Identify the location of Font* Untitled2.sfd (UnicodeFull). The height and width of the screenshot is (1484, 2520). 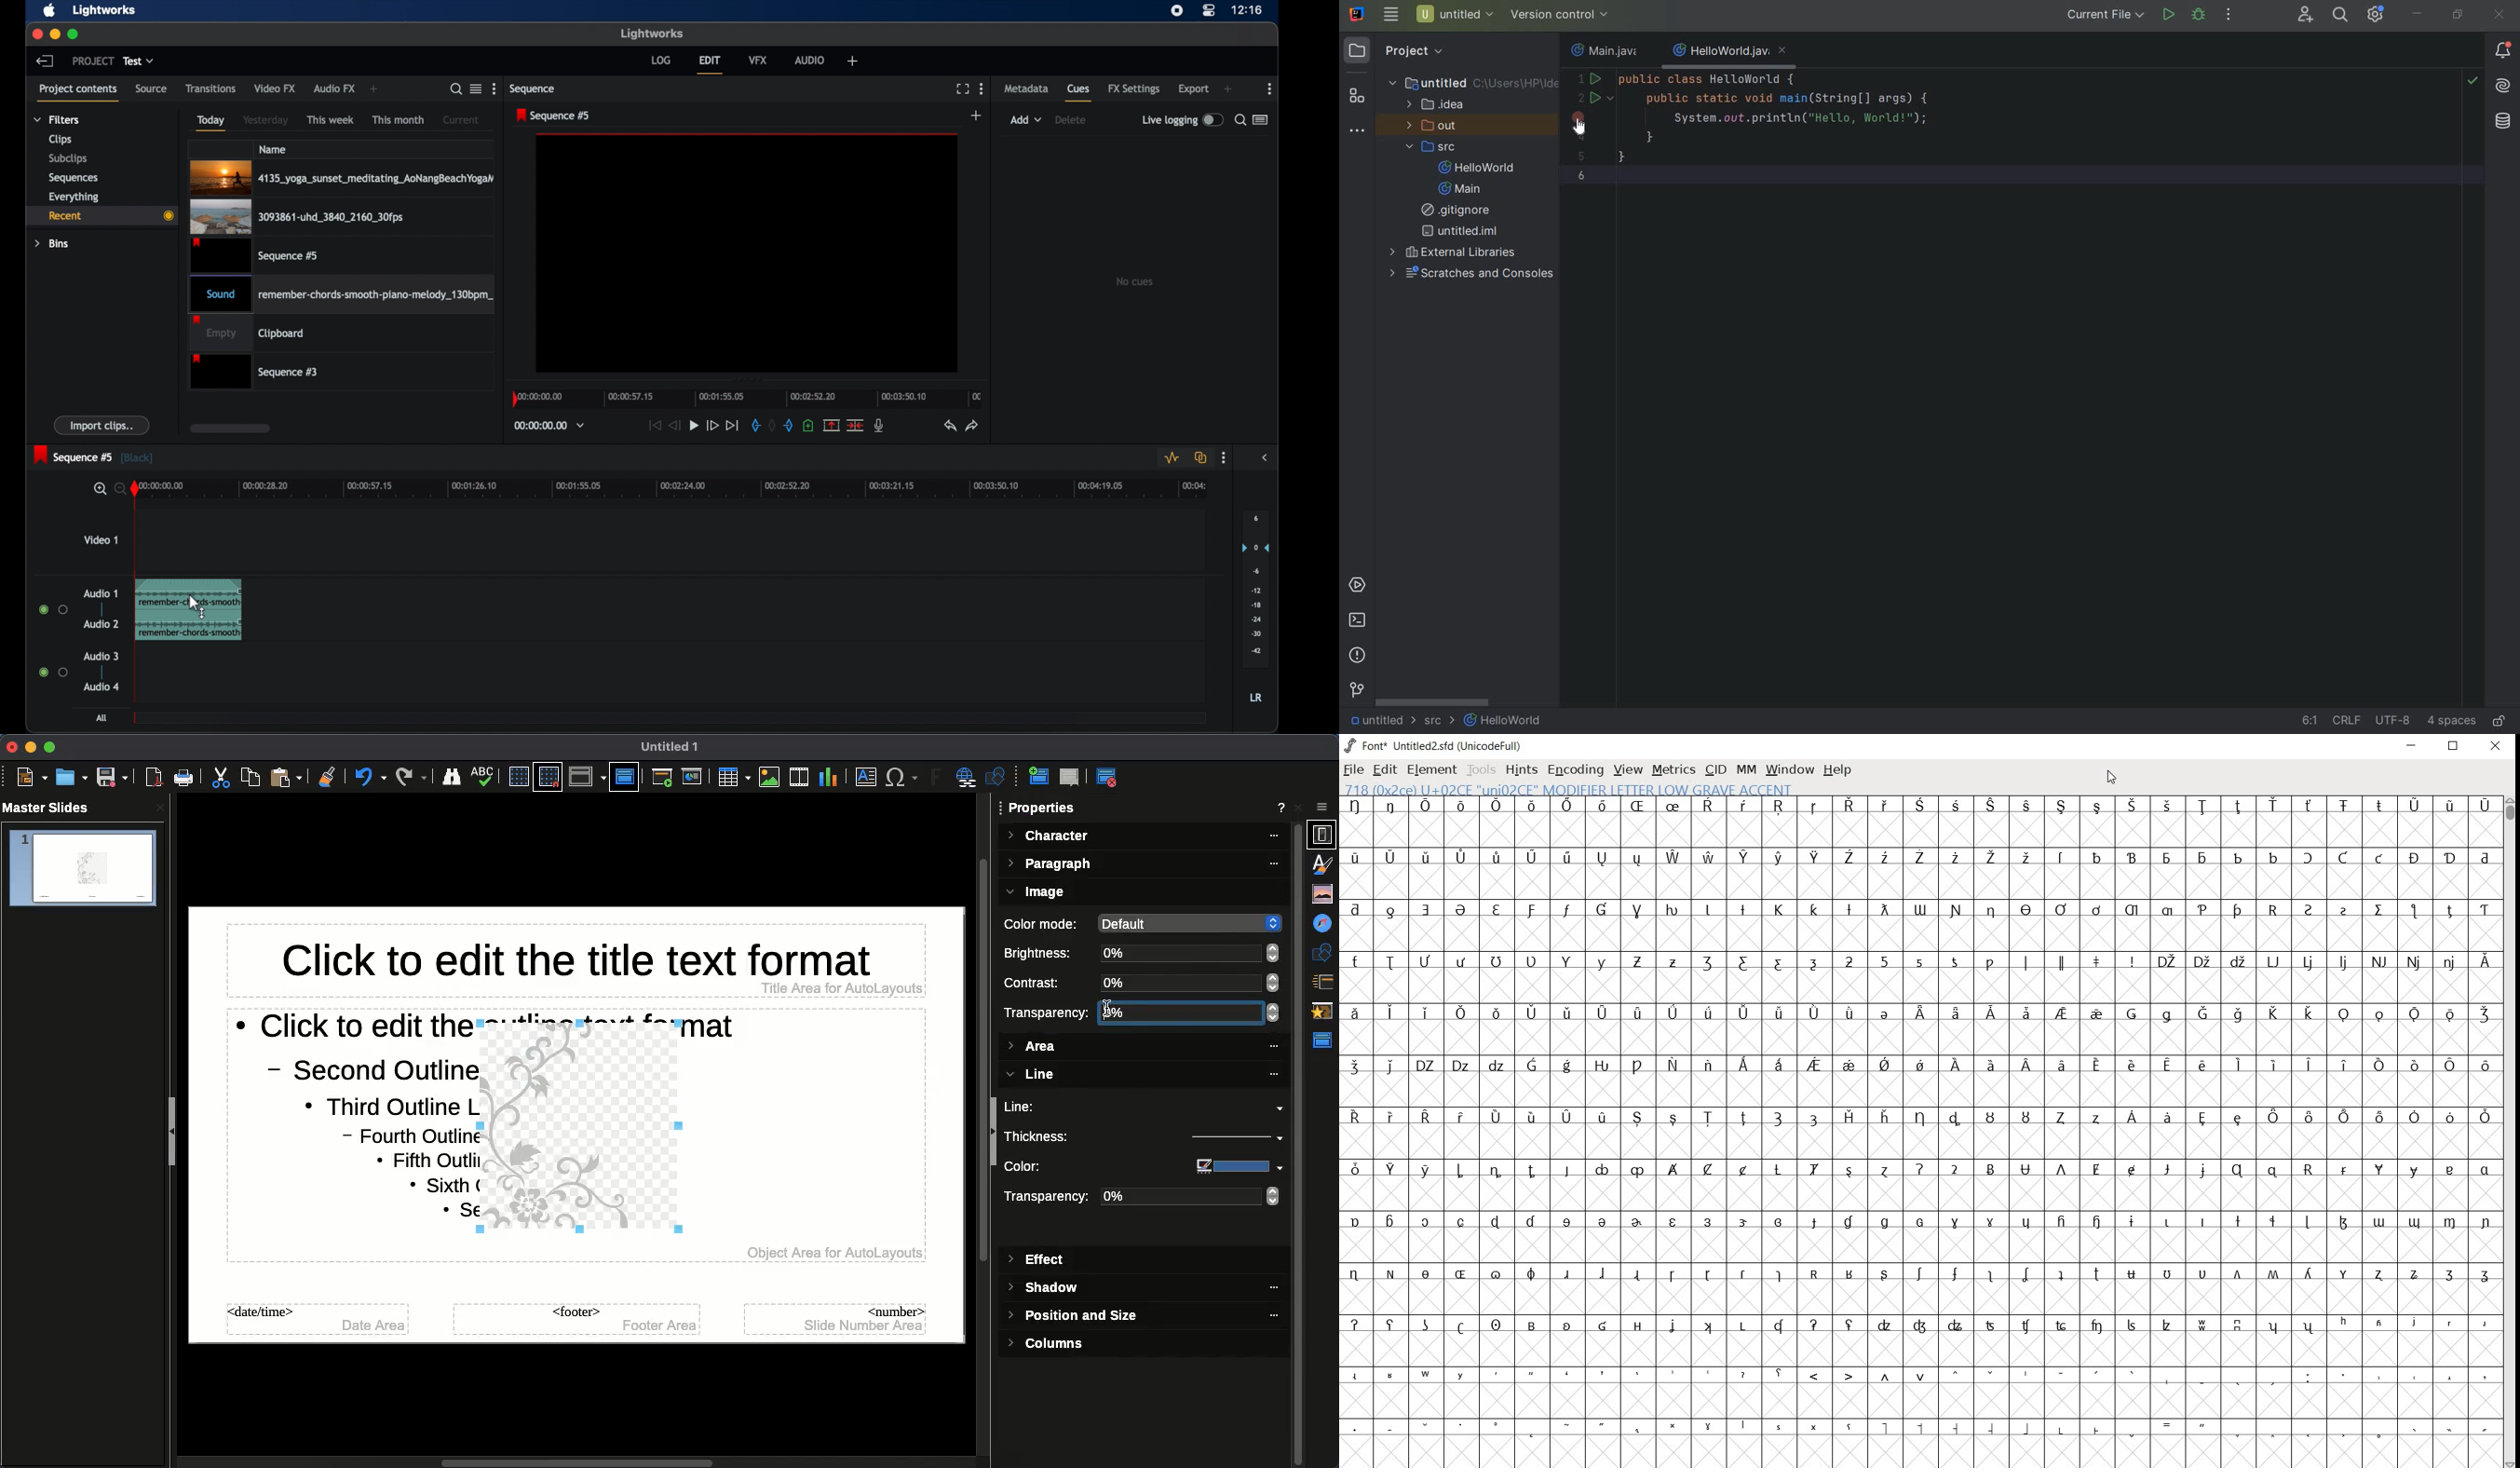
(1434, 746).